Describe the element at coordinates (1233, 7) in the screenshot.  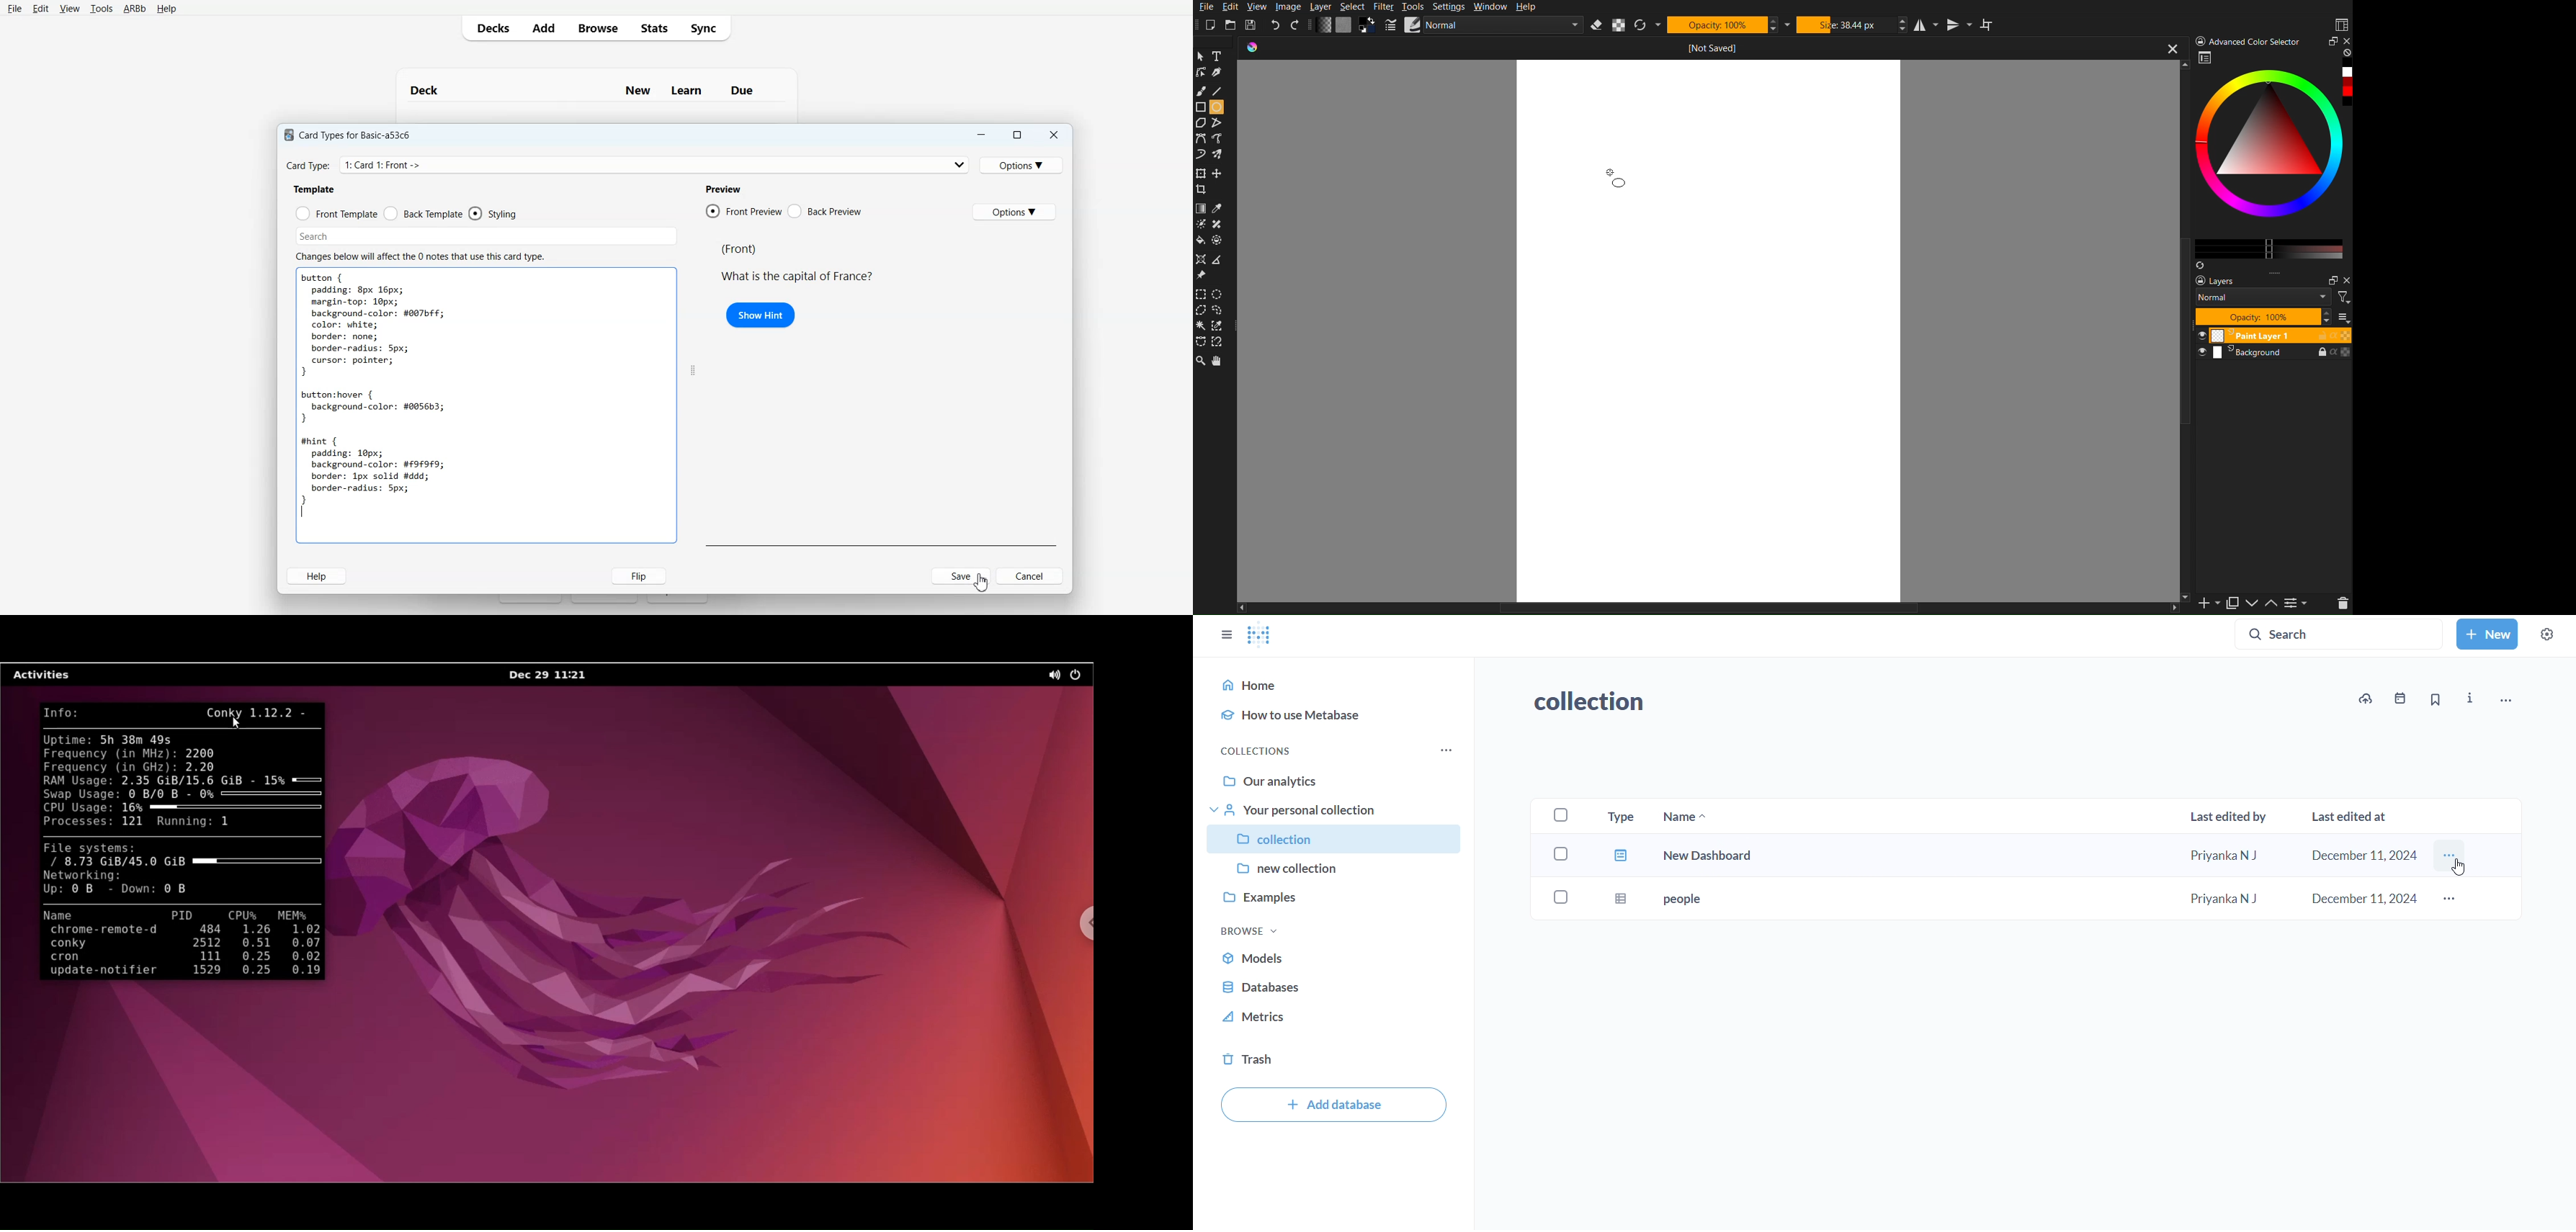
I see `Edit` at that location.